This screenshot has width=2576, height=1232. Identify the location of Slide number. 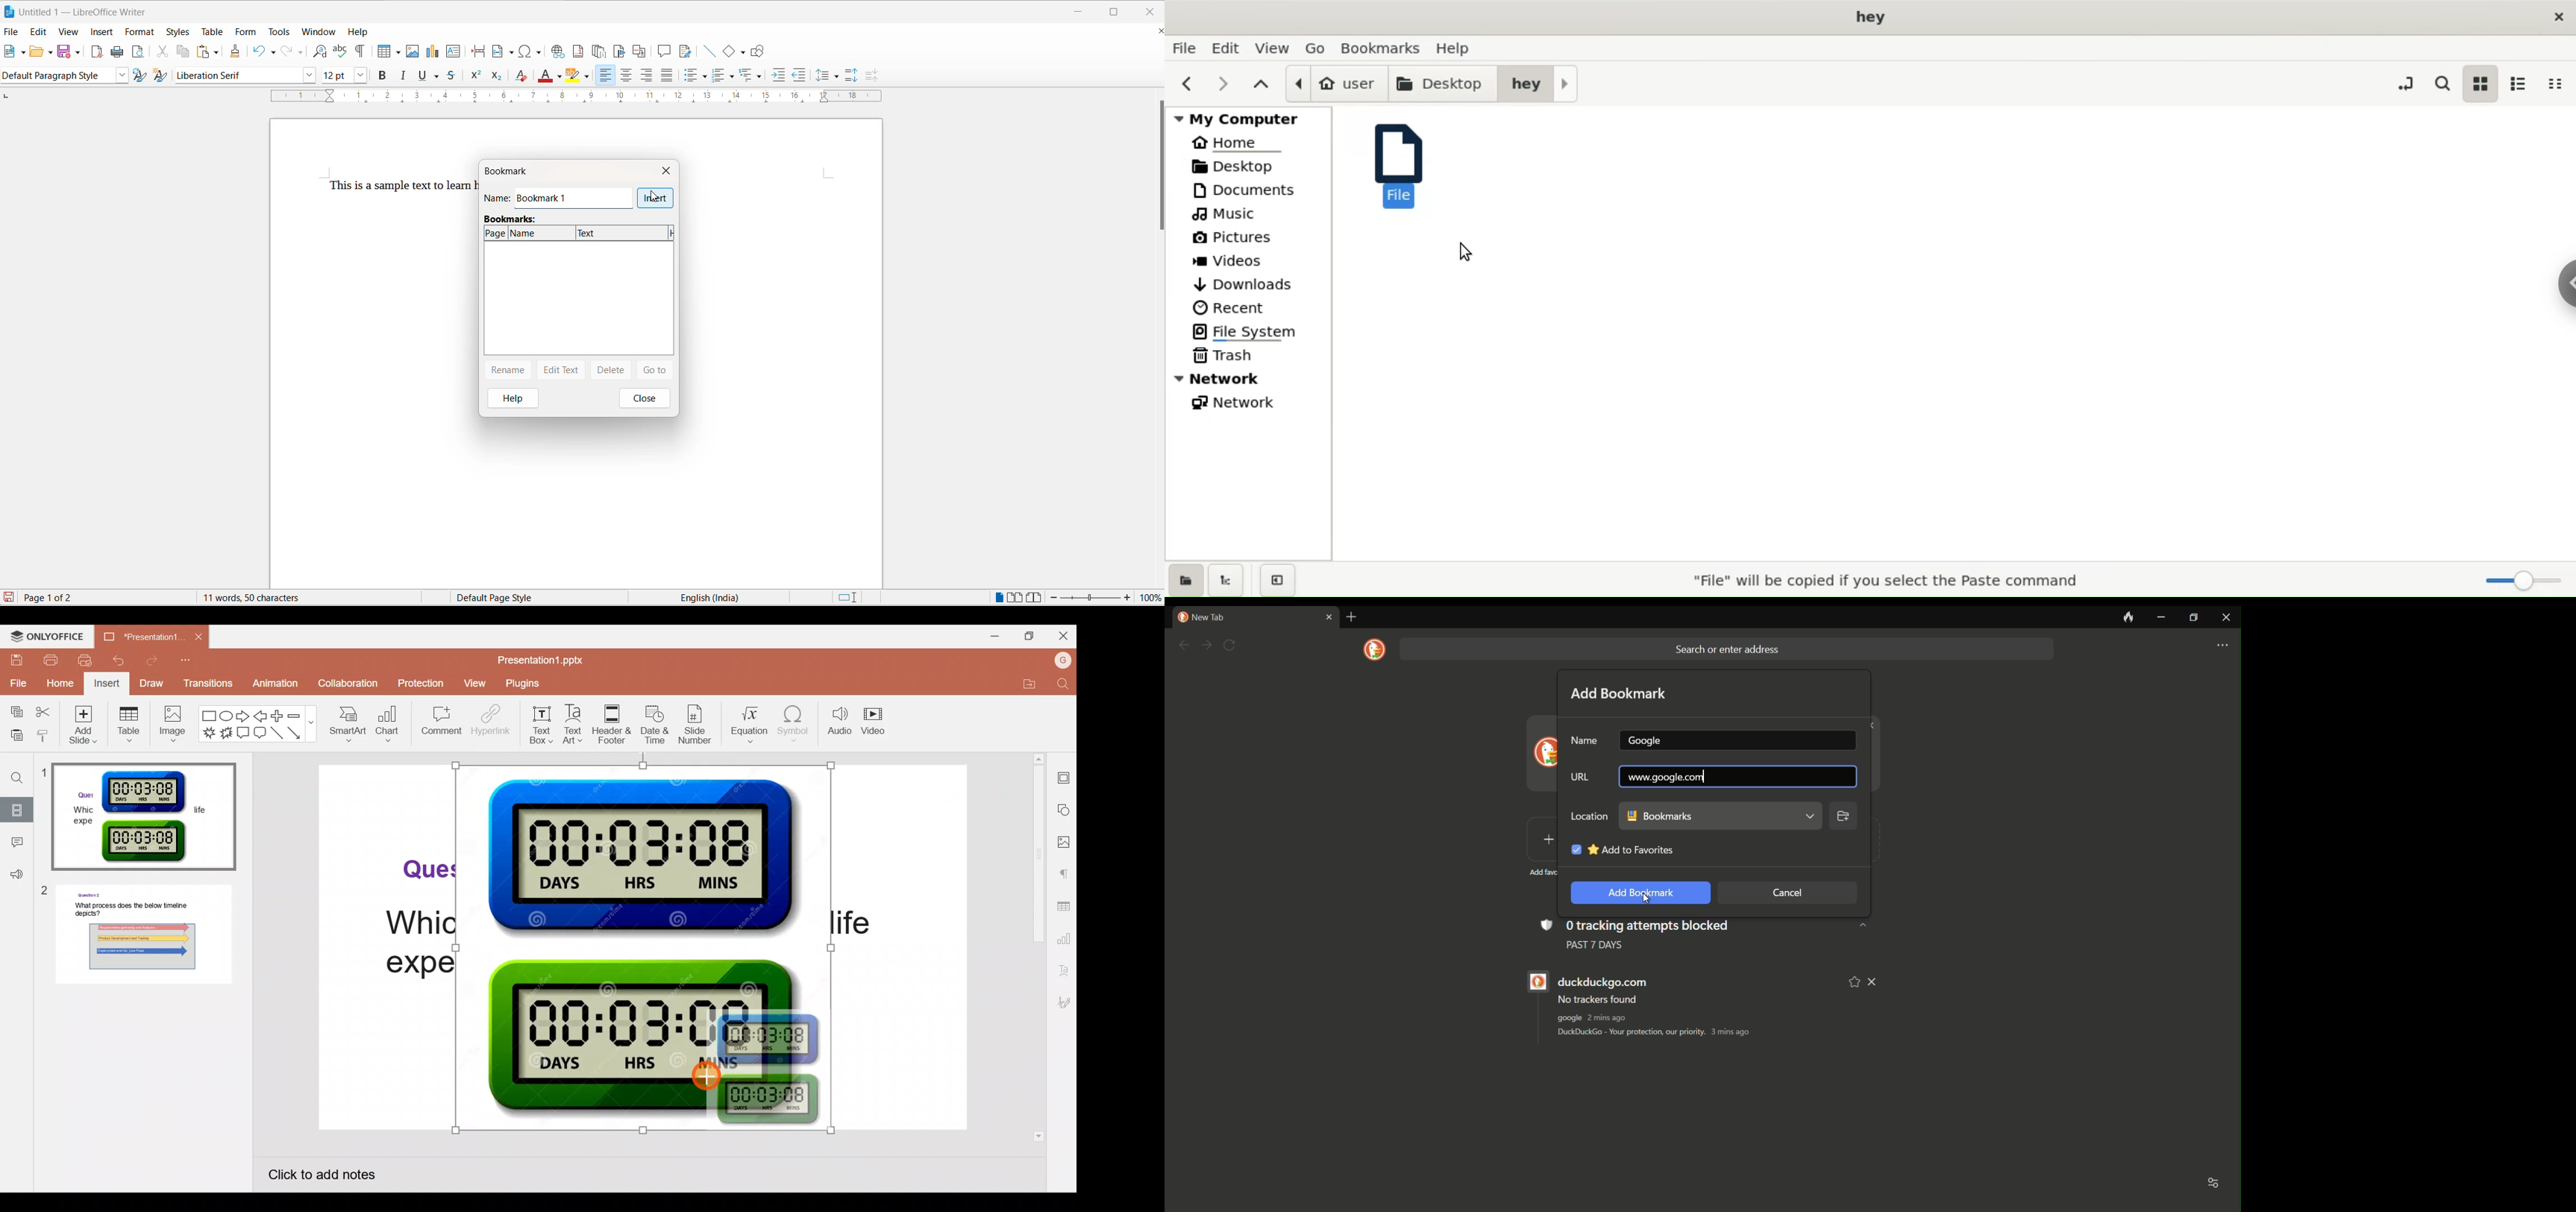
(700, 726).